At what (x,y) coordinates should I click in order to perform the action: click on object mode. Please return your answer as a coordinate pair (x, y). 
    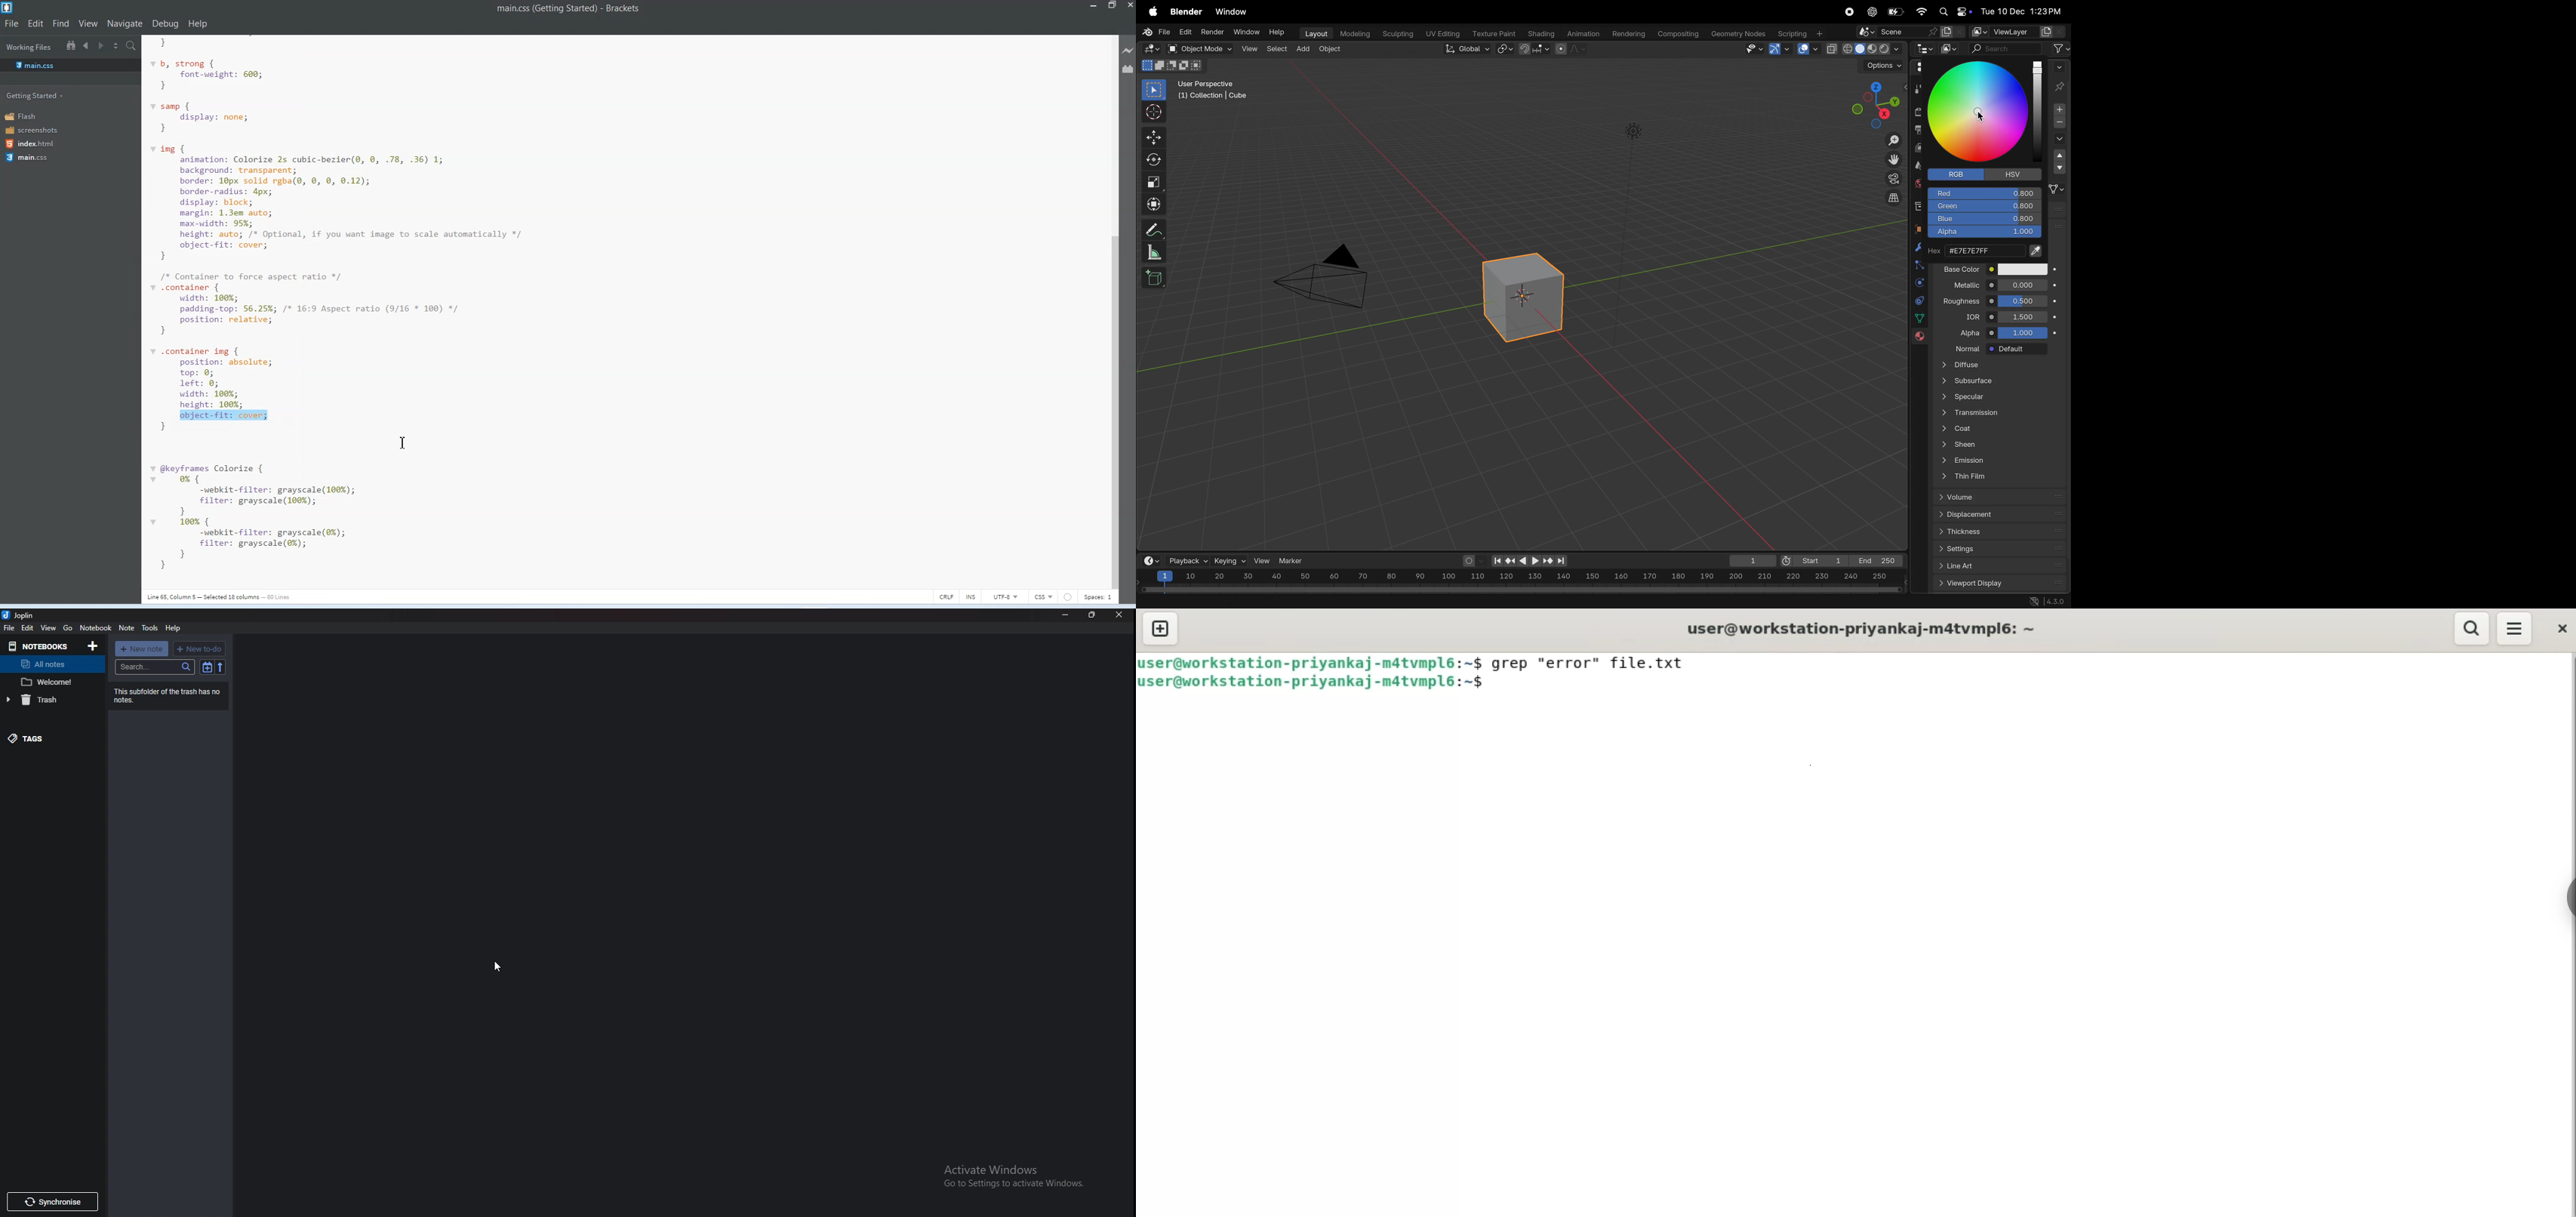
    Looking at the image, I should click on (1196, 48).